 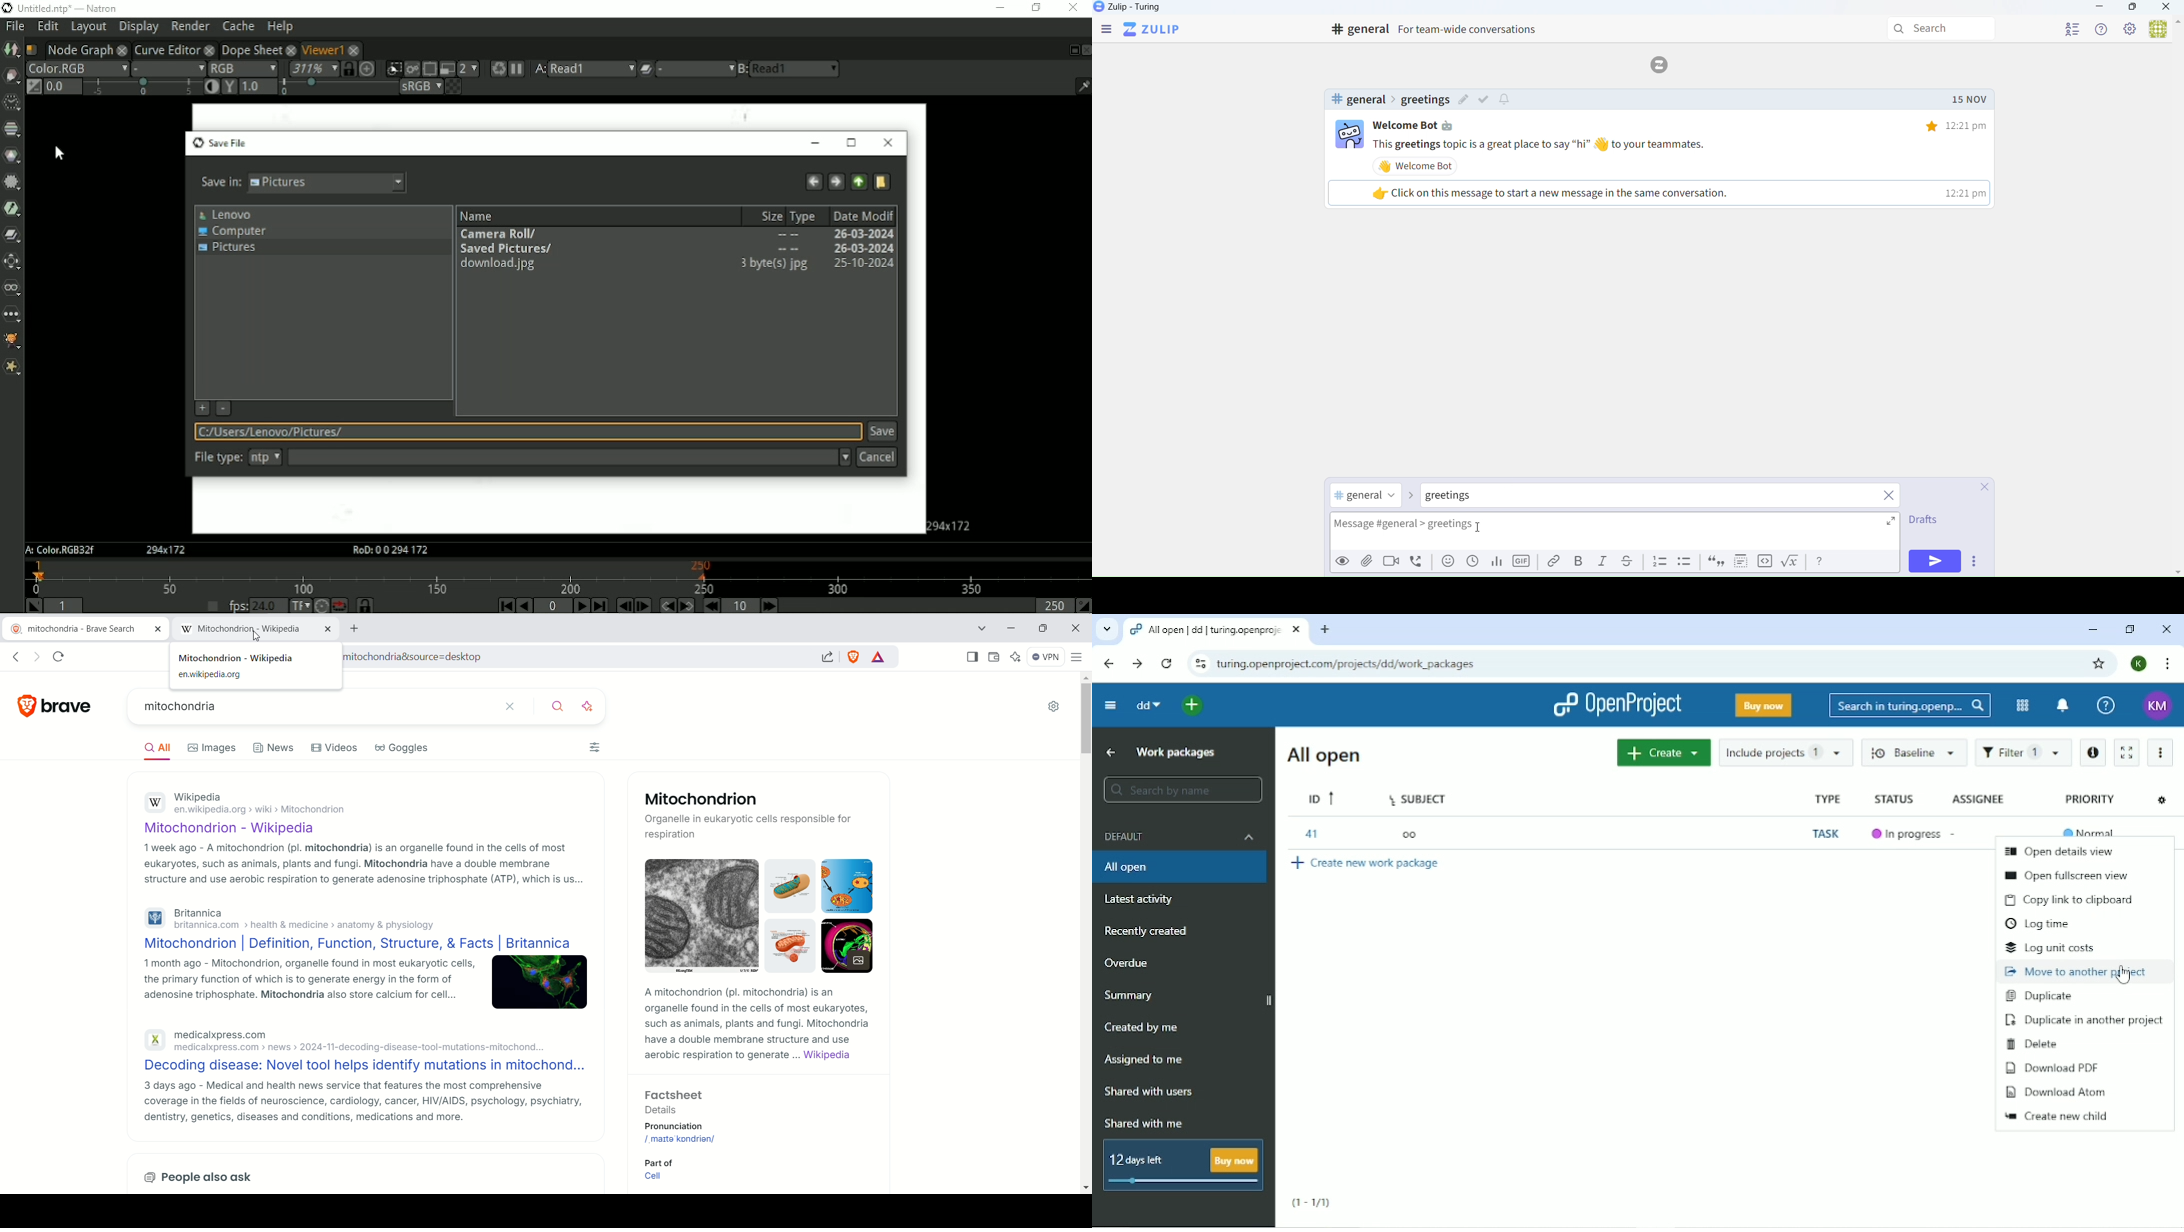 I want to click on 3 days ago - Medical and health news service that features the most comprehensive
coverage in the fields of neuroscience, cardiology, cancer, HIV/AIDS, psychology, psychiatry,
dentistry, genetics, diseases and conditions, medications and more., so click(x=363, y=1103).